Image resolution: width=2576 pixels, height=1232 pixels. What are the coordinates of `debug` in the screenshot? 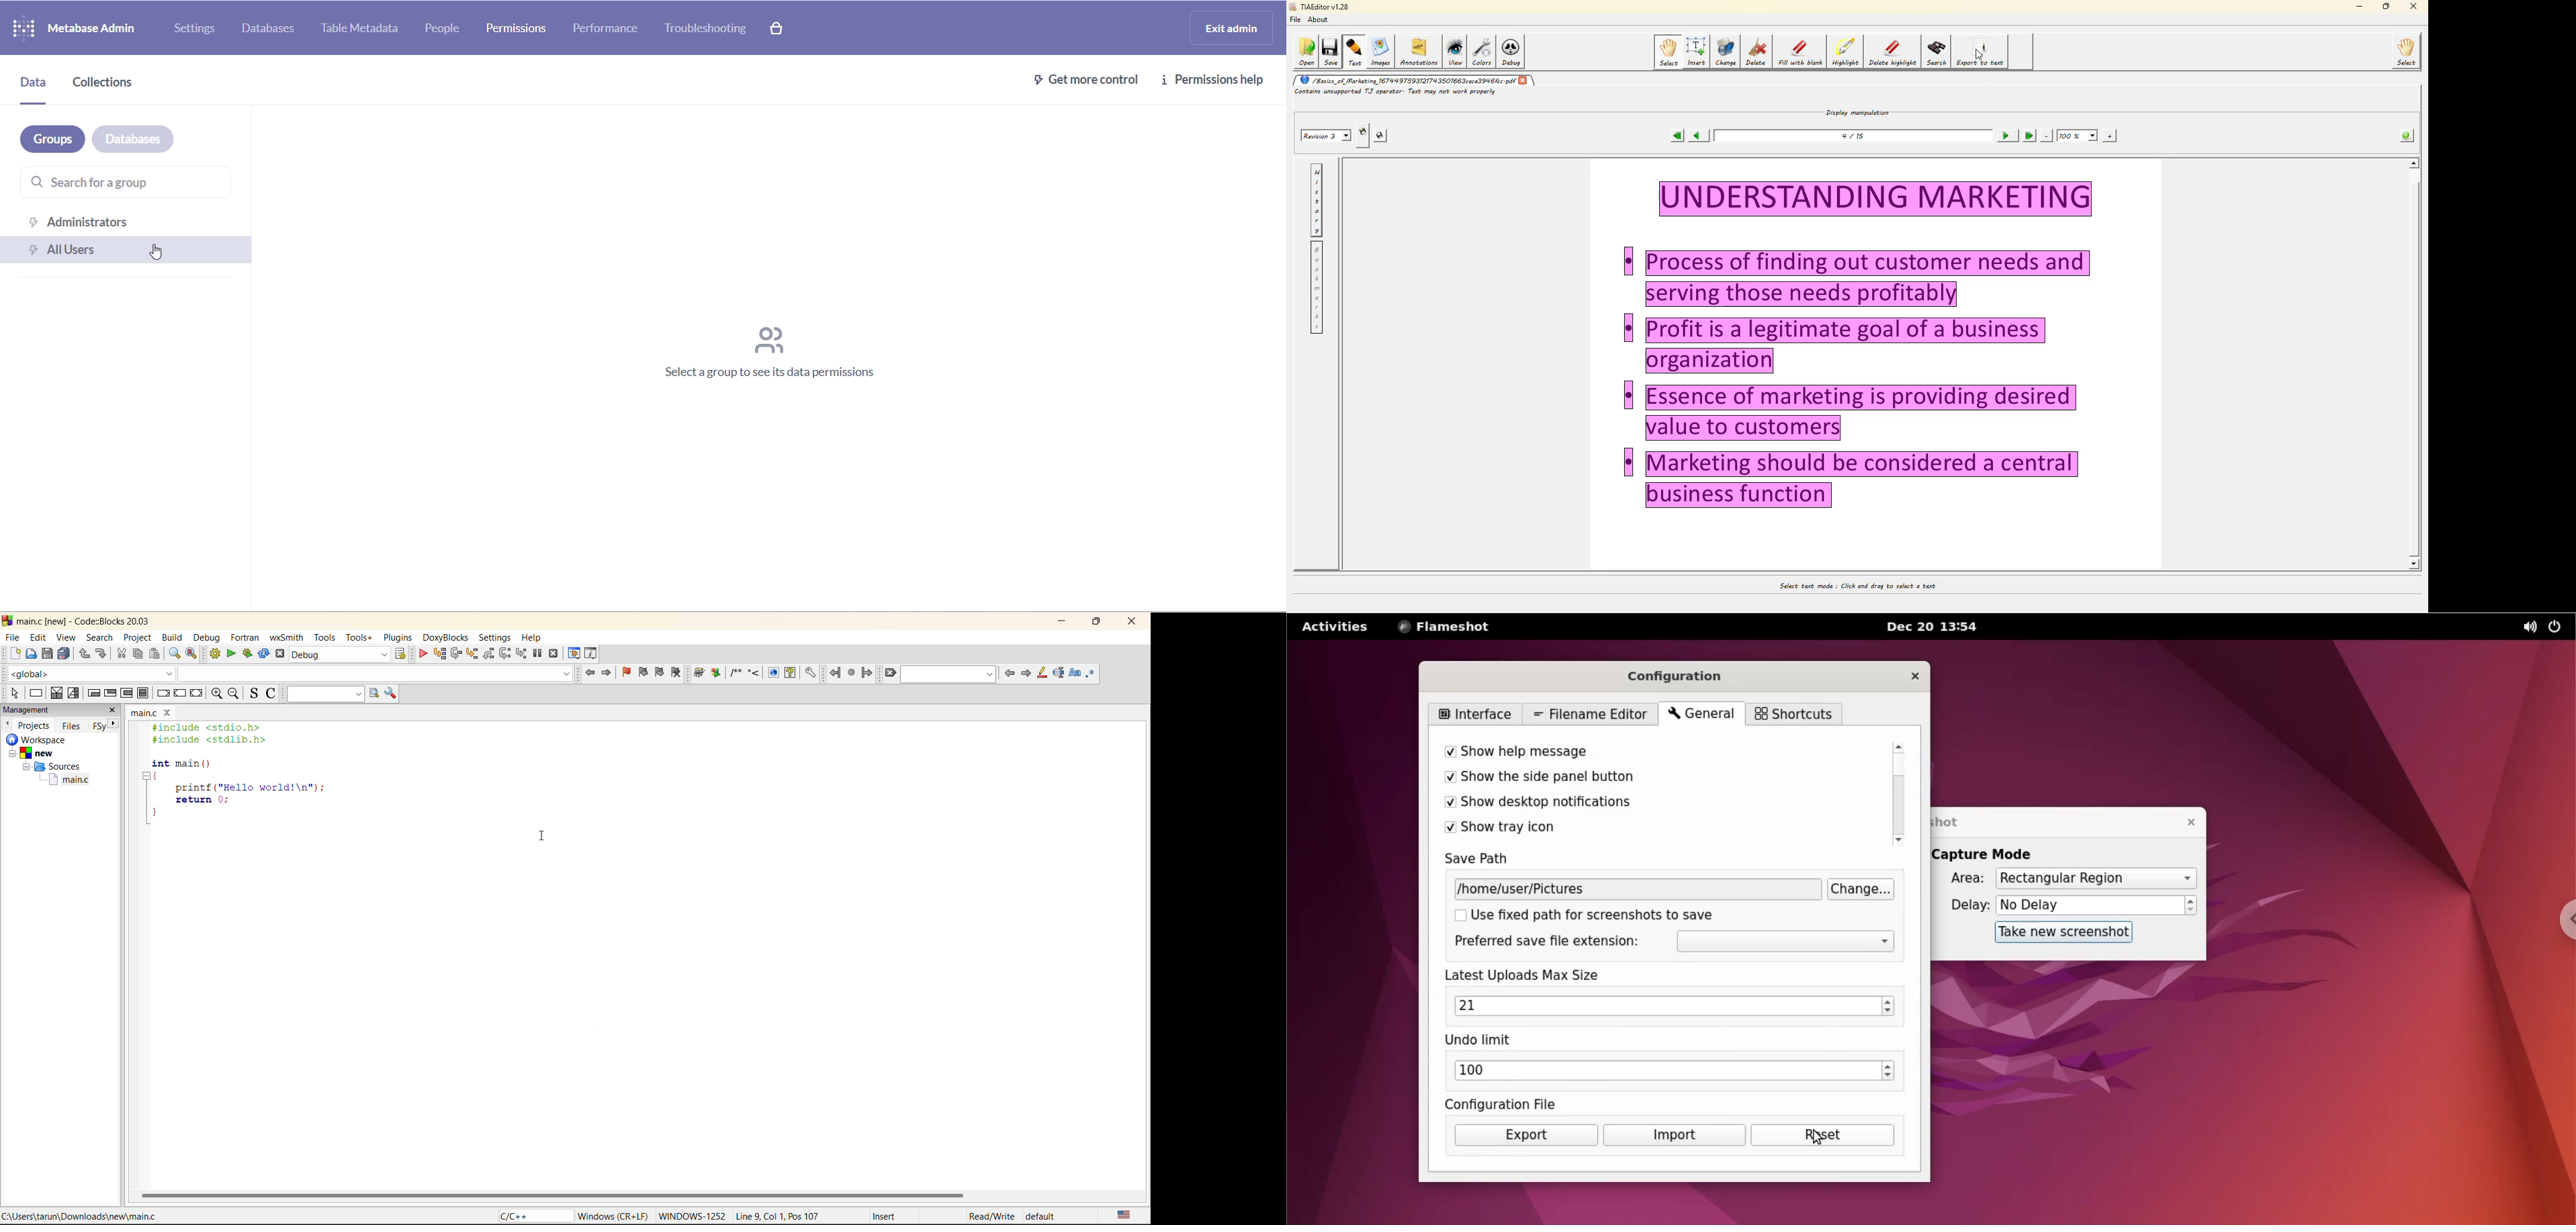 It's located at (421, 654).